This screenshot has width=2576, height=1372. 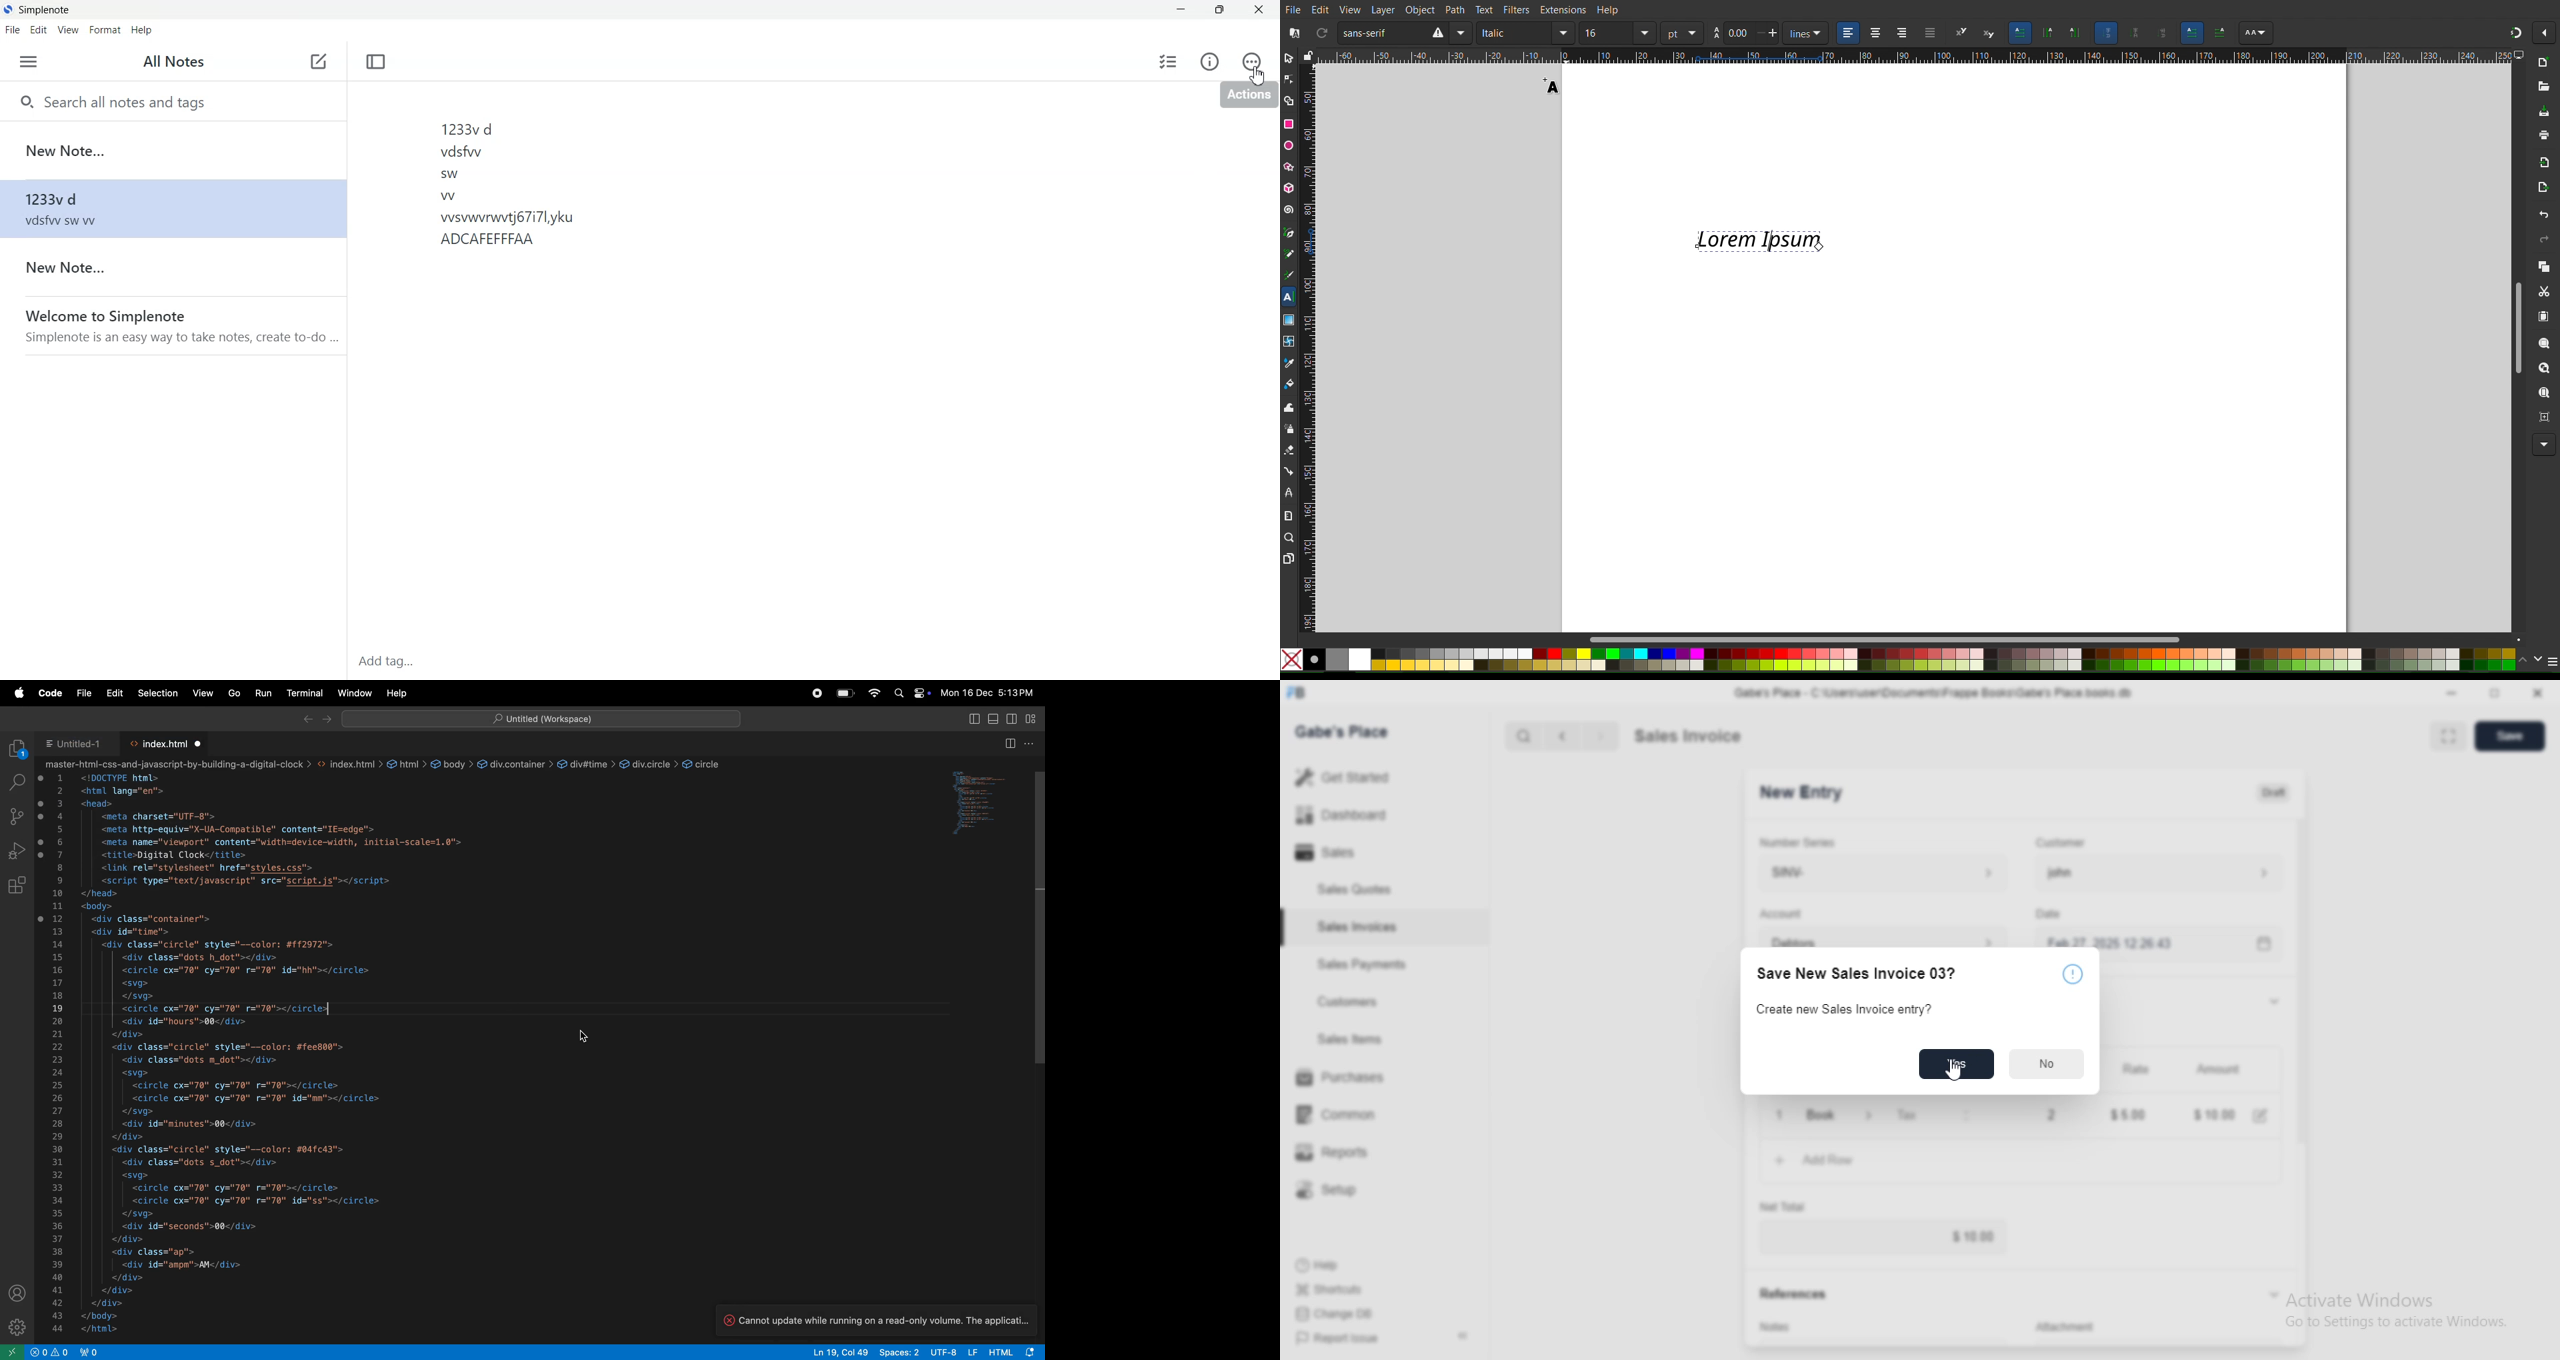 What do you see at coordinates (1211, 63) in the screenshot?
I see `Info` at bounding box center [1211, 63].